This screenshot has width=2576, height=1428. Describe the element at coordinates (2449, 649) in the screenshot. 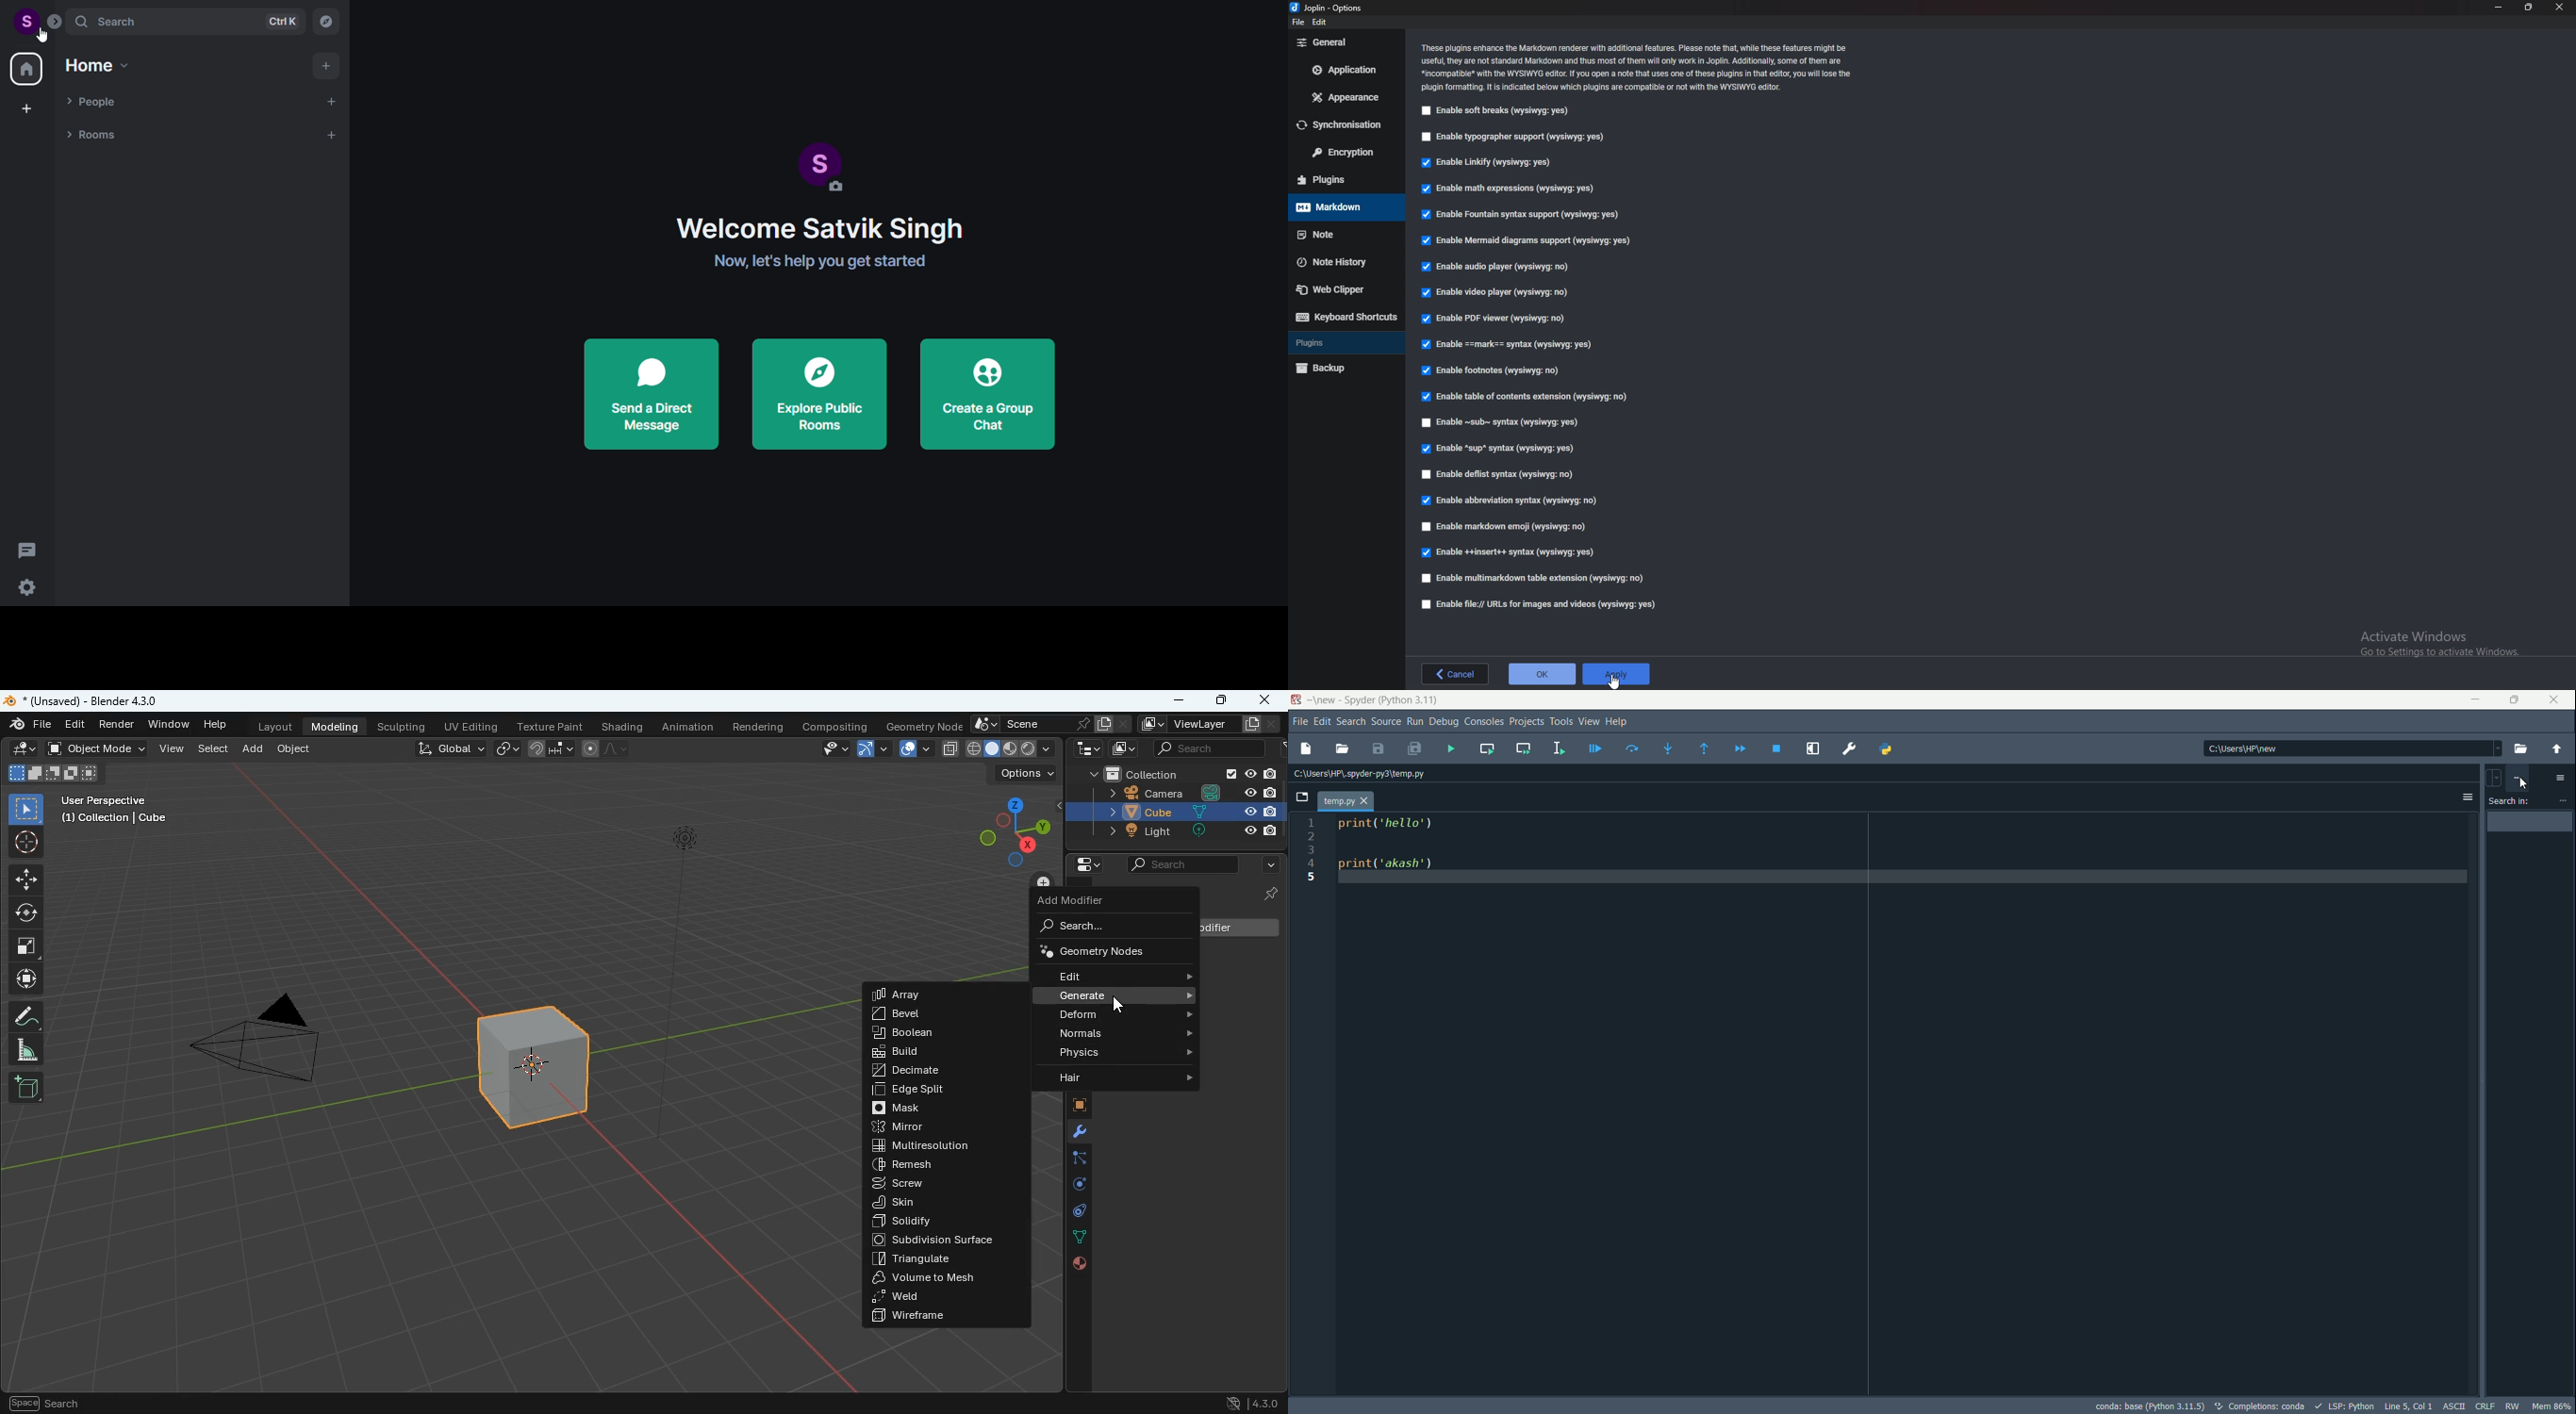

I see `Activate windows pop up` at that location.